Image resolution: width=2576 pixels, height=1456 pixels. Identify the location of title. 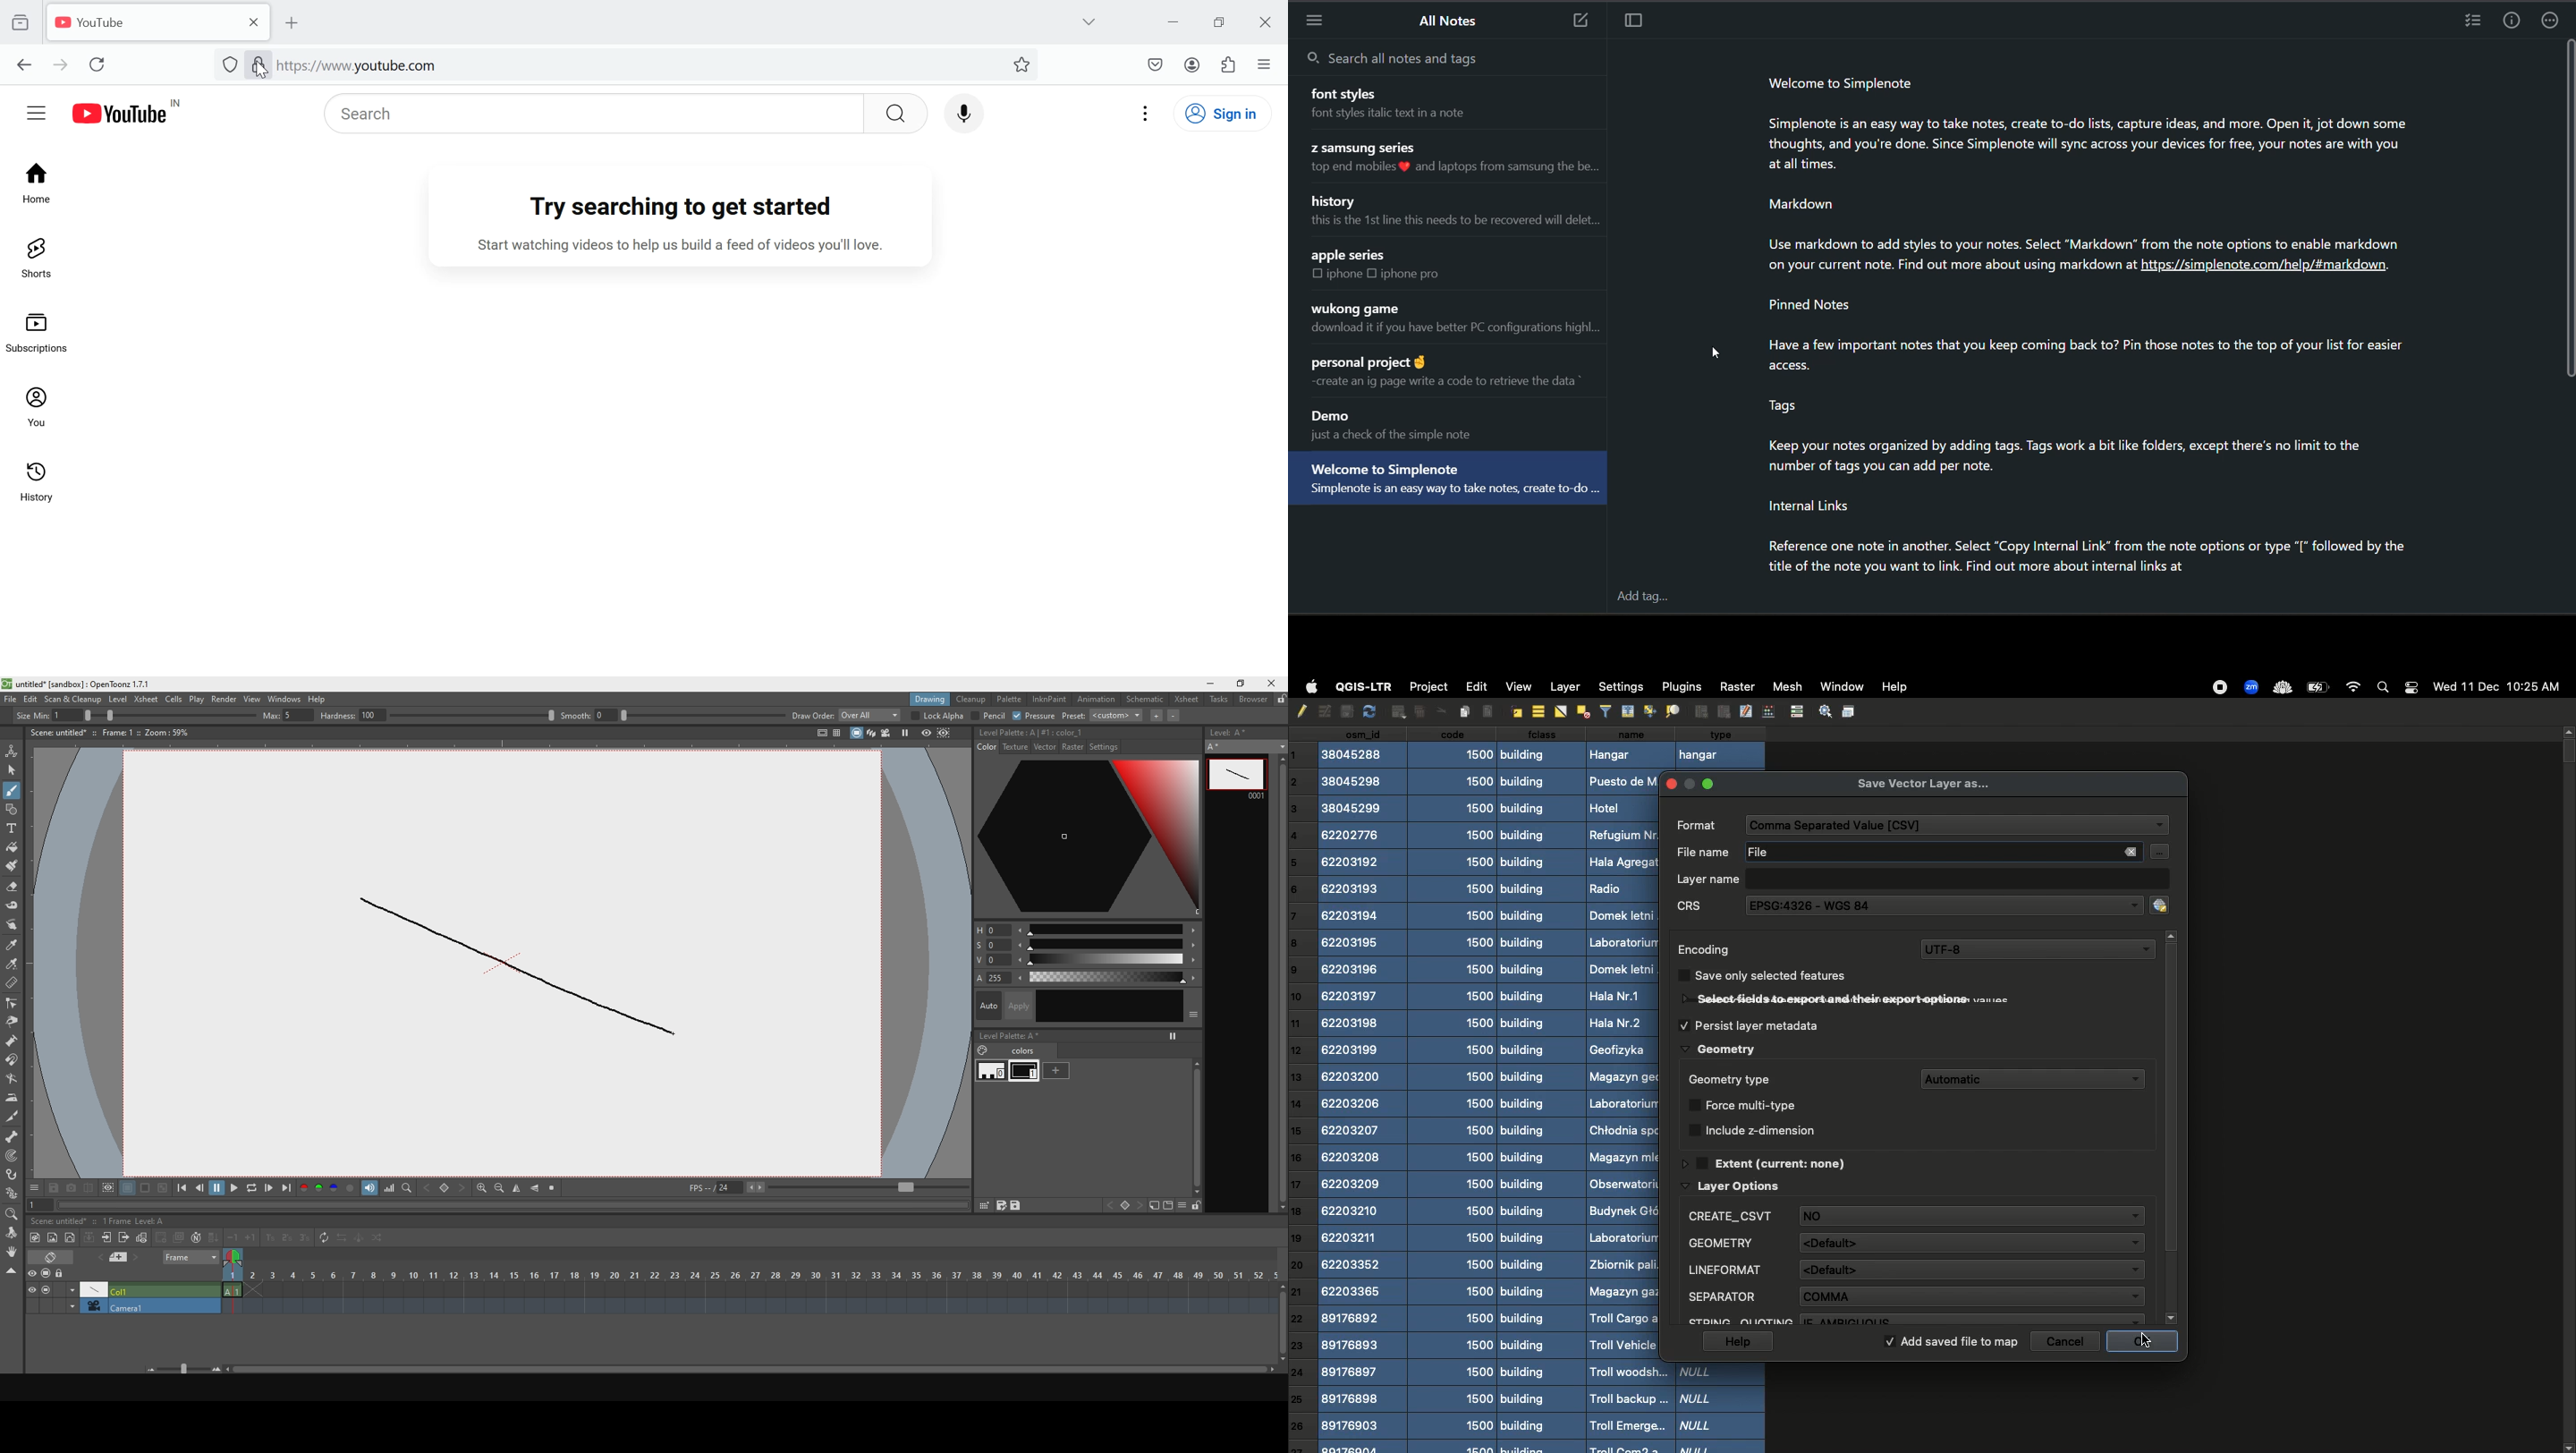
(88, 684).